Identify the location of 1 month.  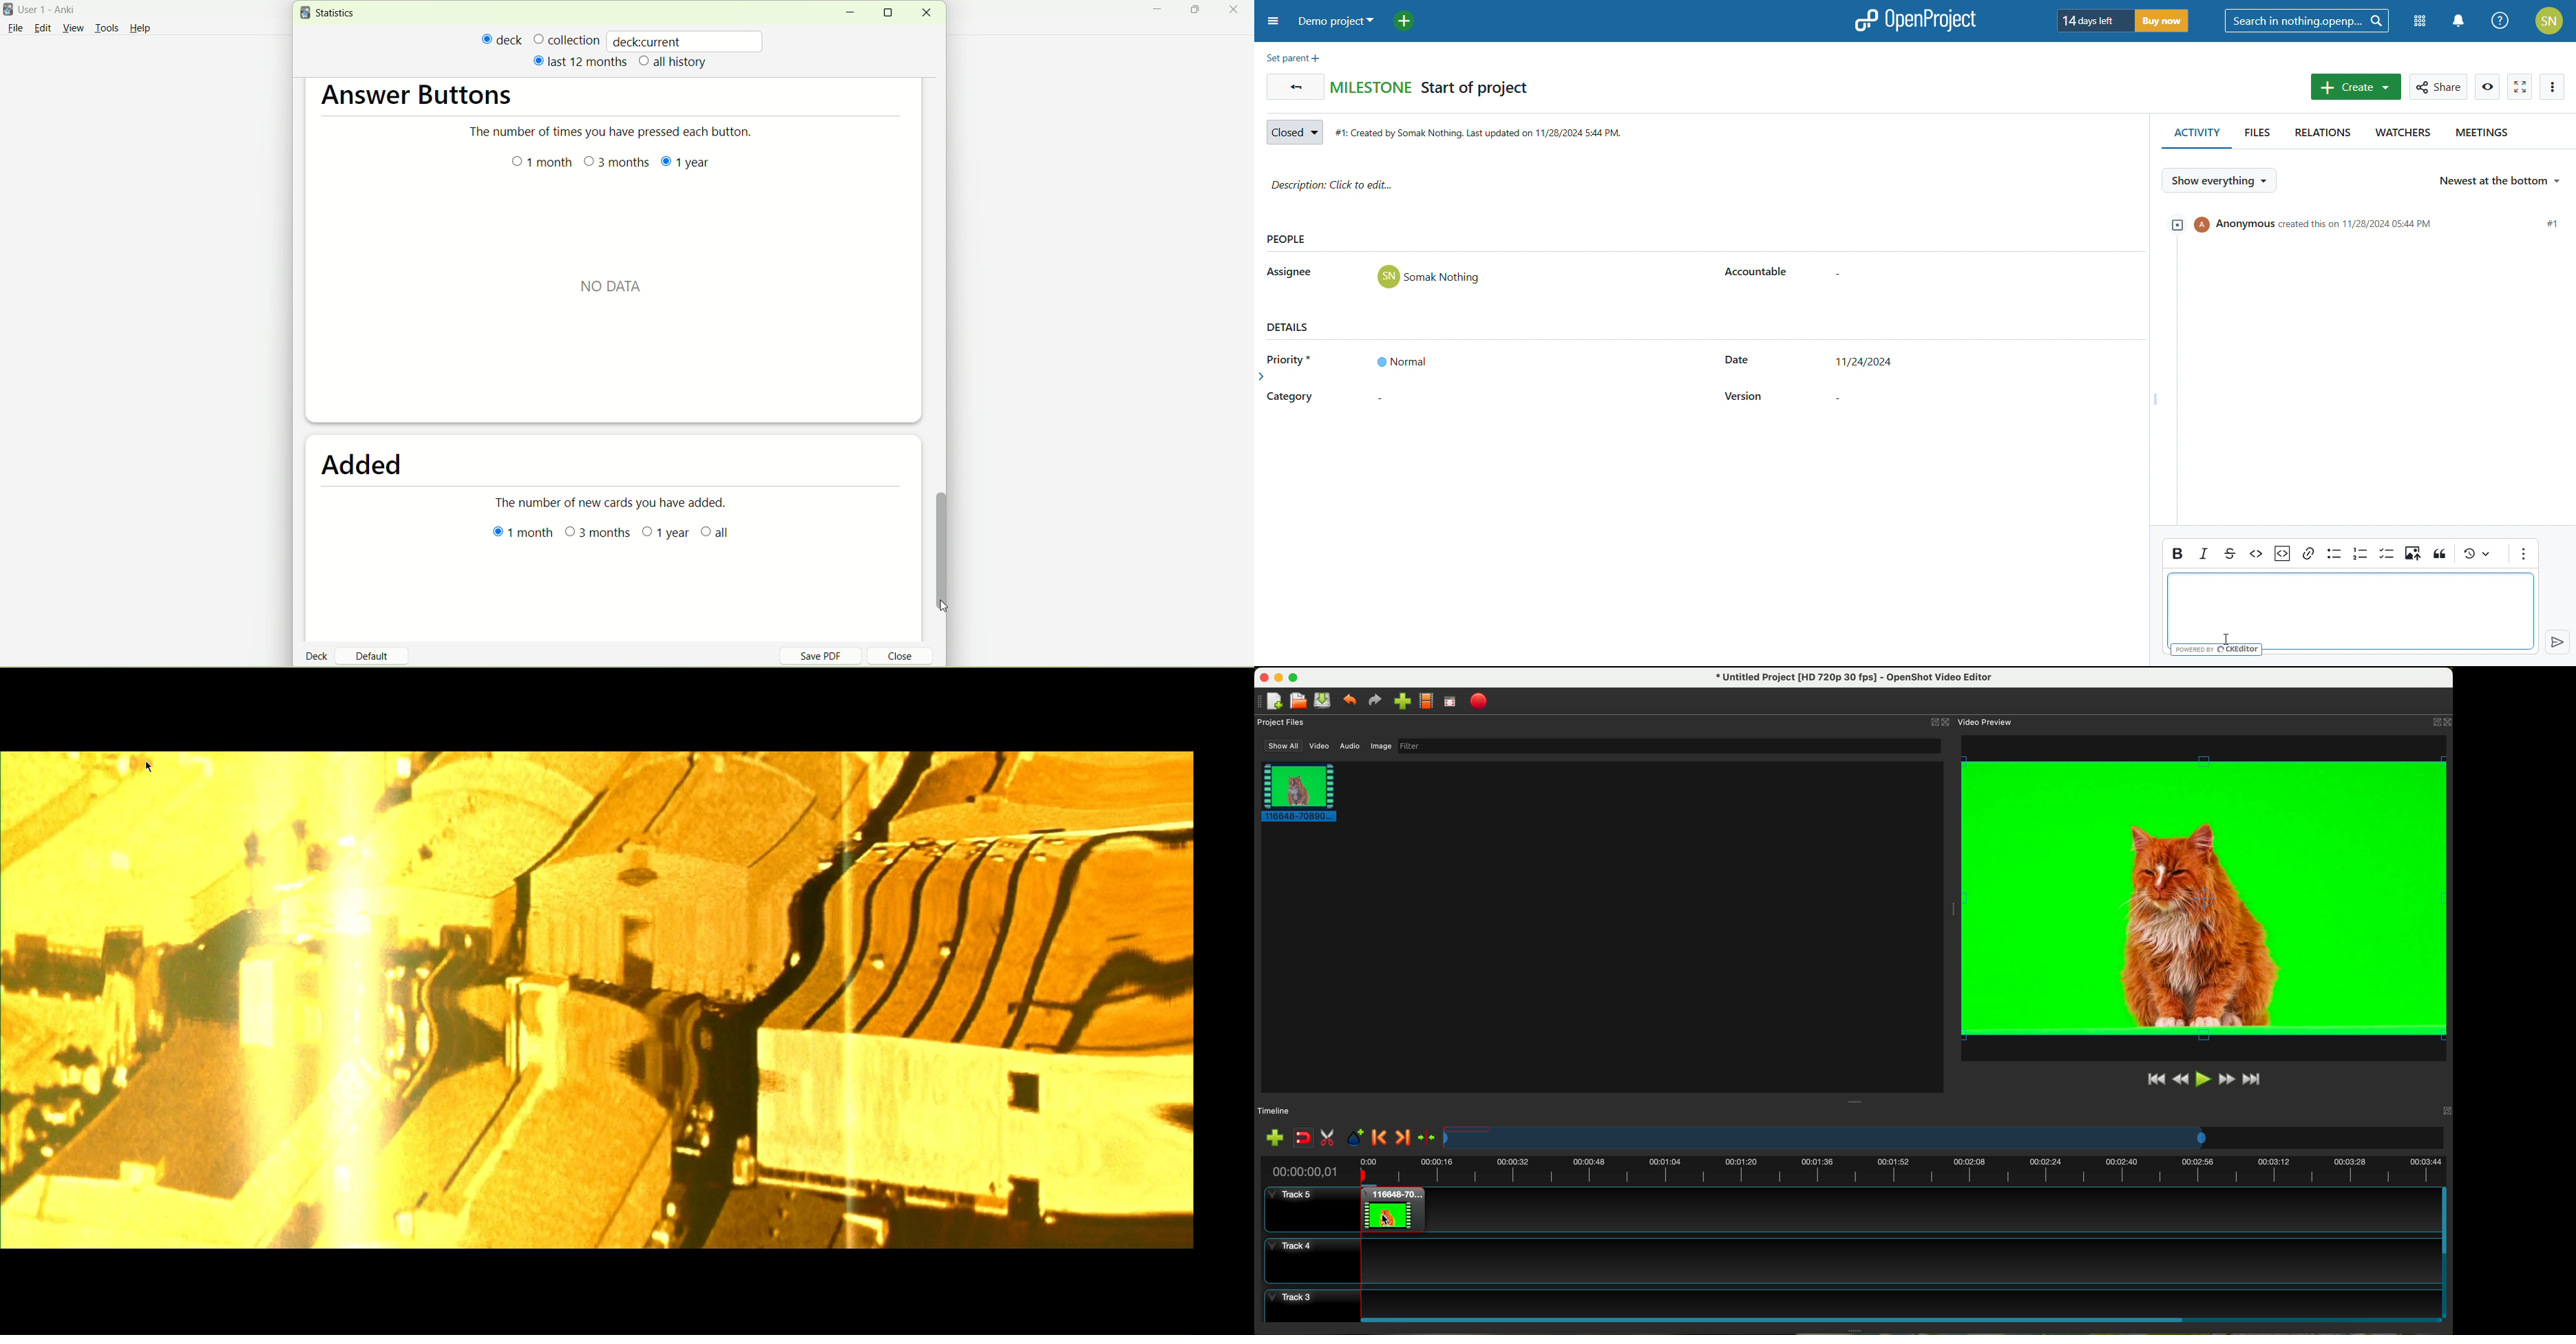
(544, 165).